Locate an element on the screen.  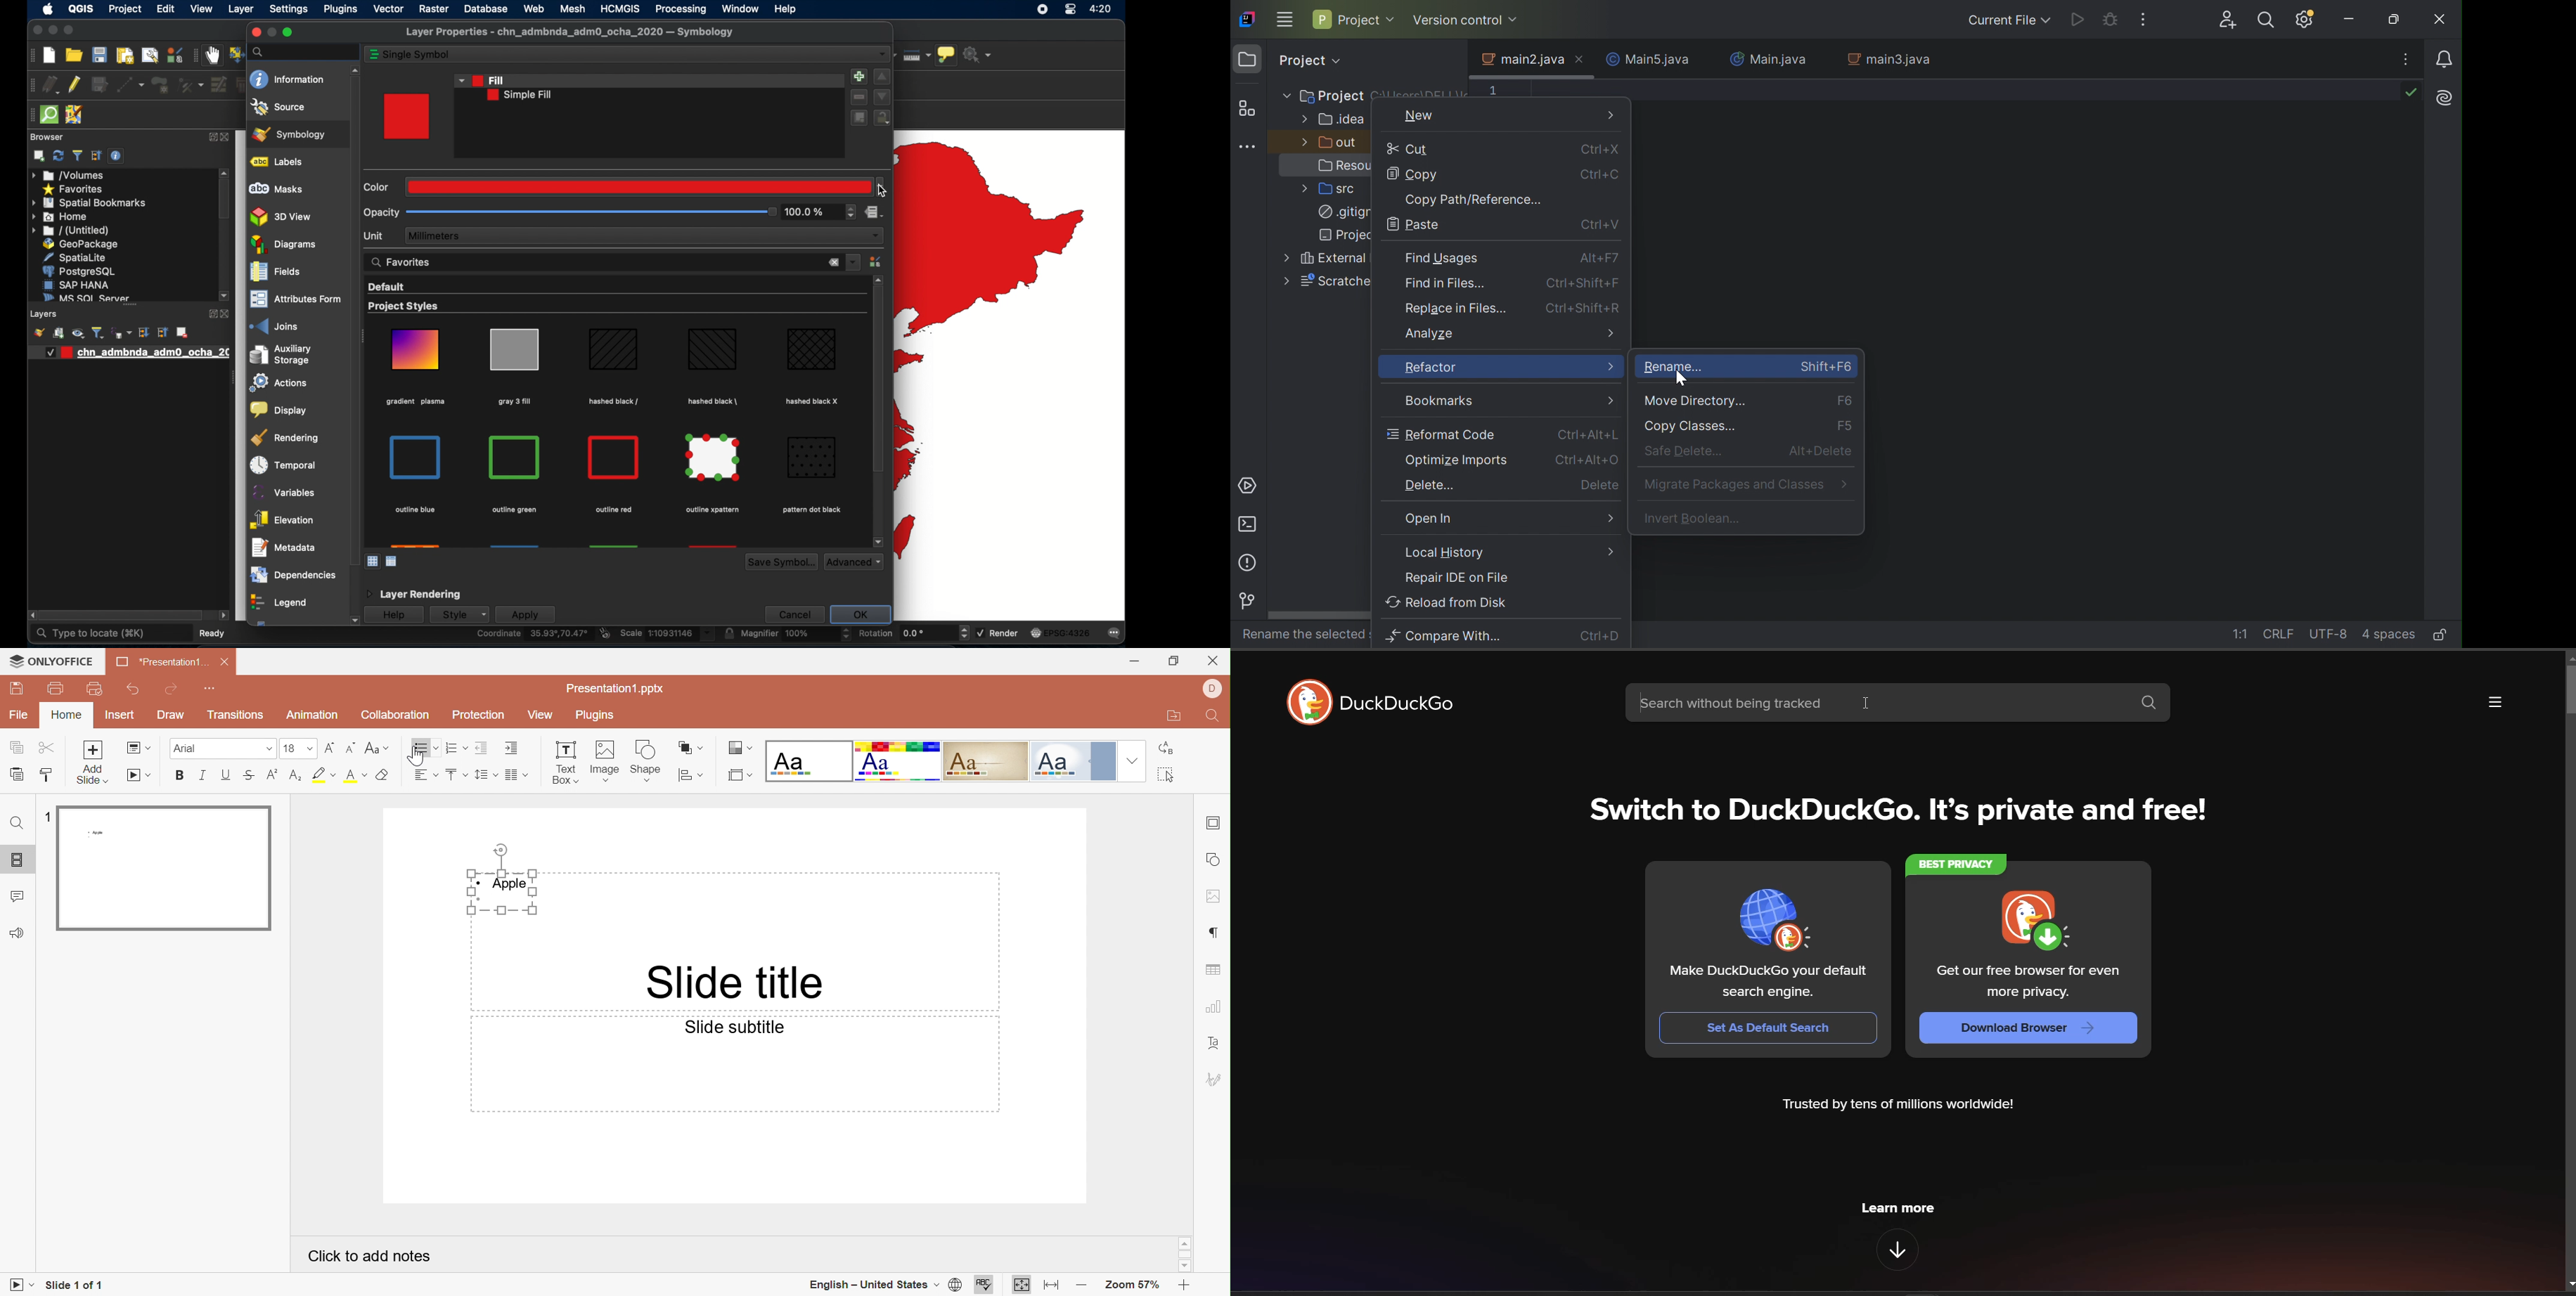
DELL is located at coordinates (1216, 690).